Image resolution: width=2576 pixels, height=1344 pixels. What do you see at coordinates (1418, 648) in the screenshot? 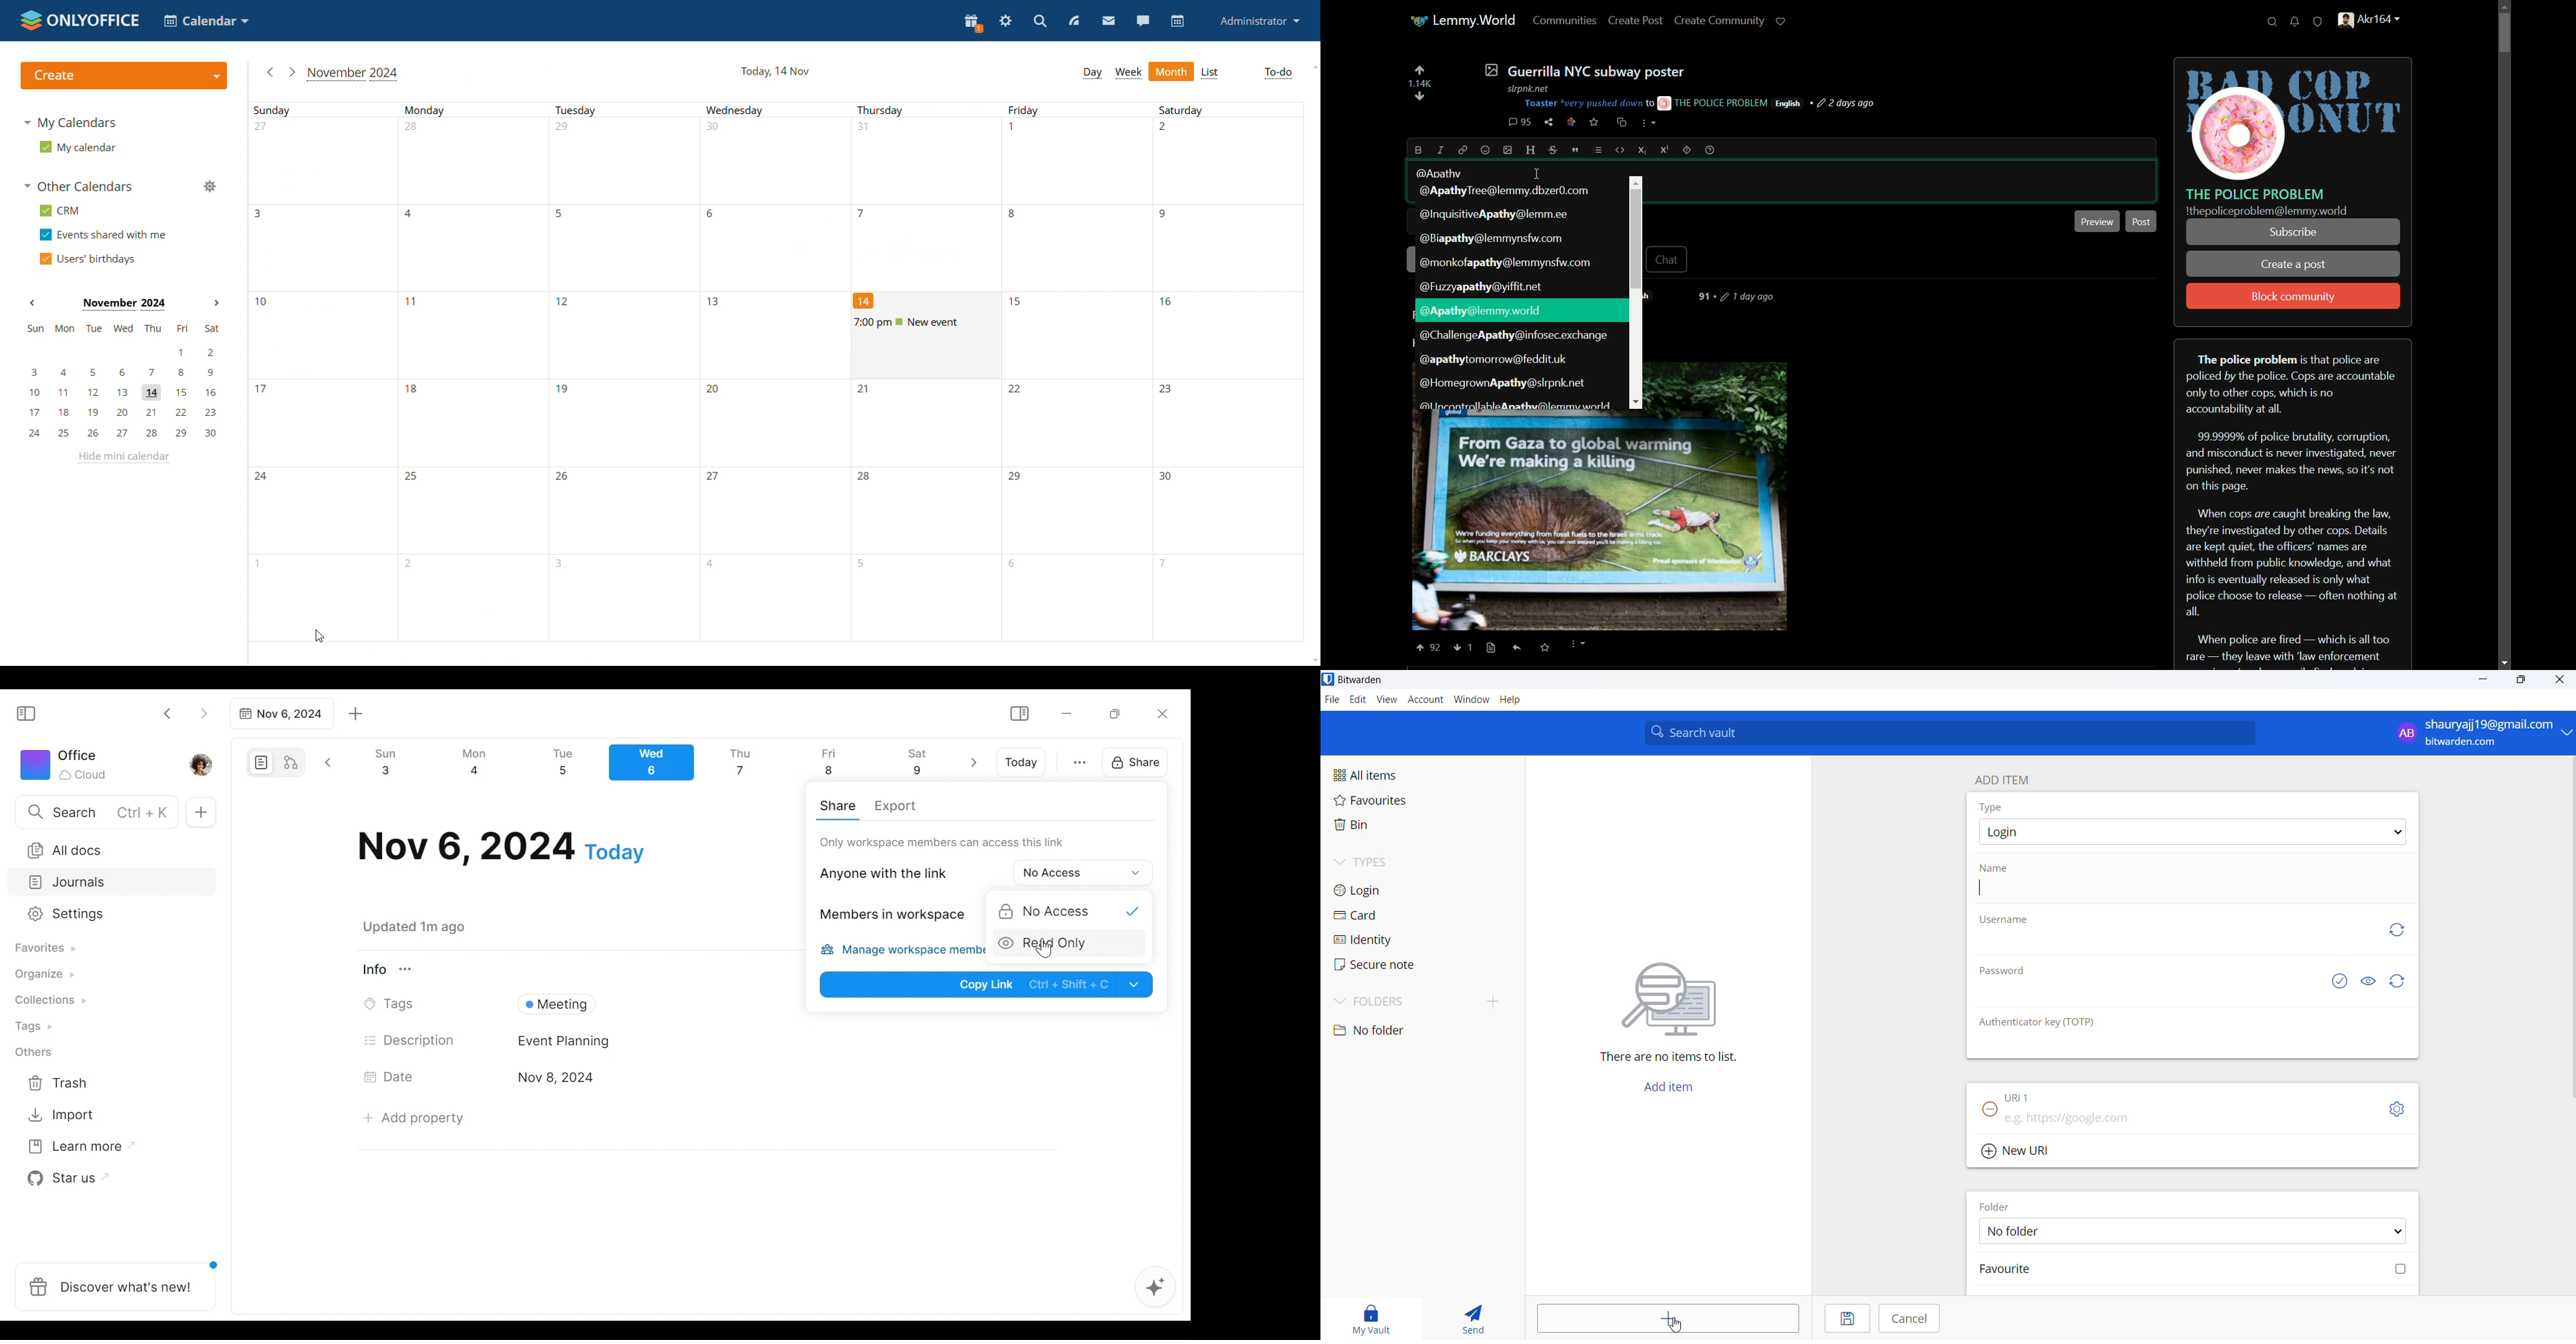
I see `` at bounding box center [1418, 648].